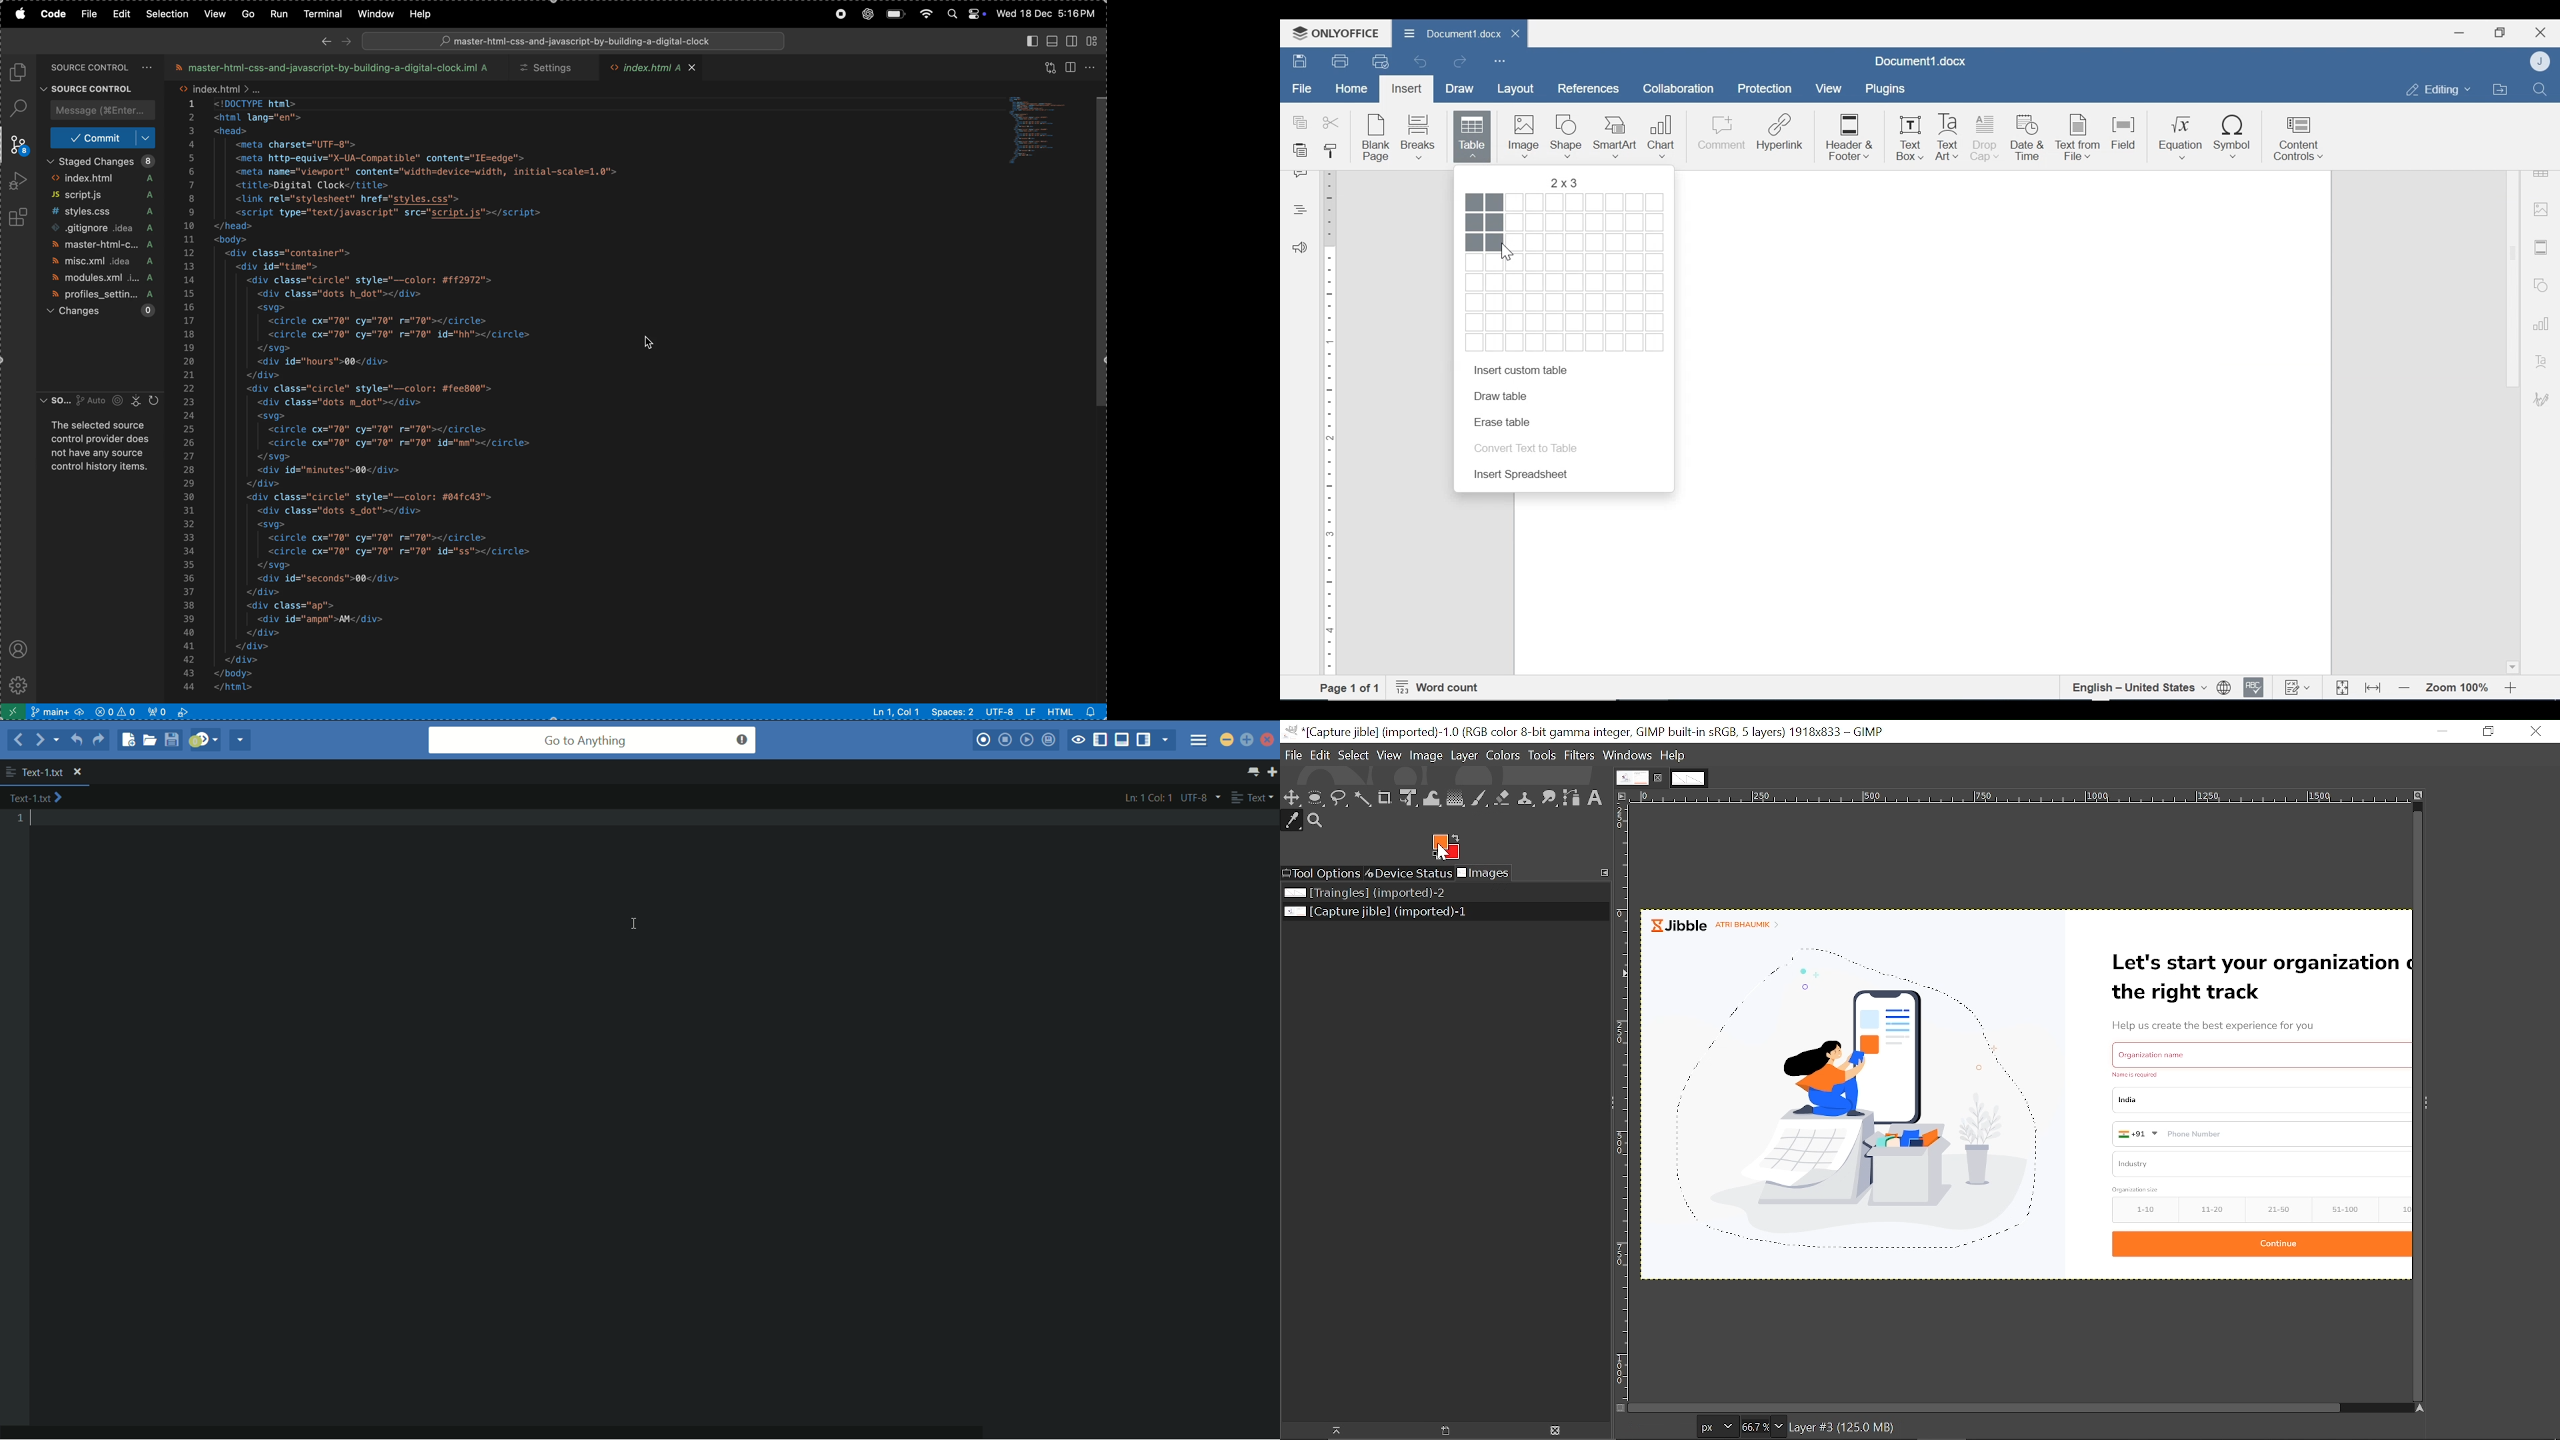 The width and height of the screenshot is (2576, 1456). Describe the element at coordinates (1464, 756) in the screenshot. I see `layer` at that location.